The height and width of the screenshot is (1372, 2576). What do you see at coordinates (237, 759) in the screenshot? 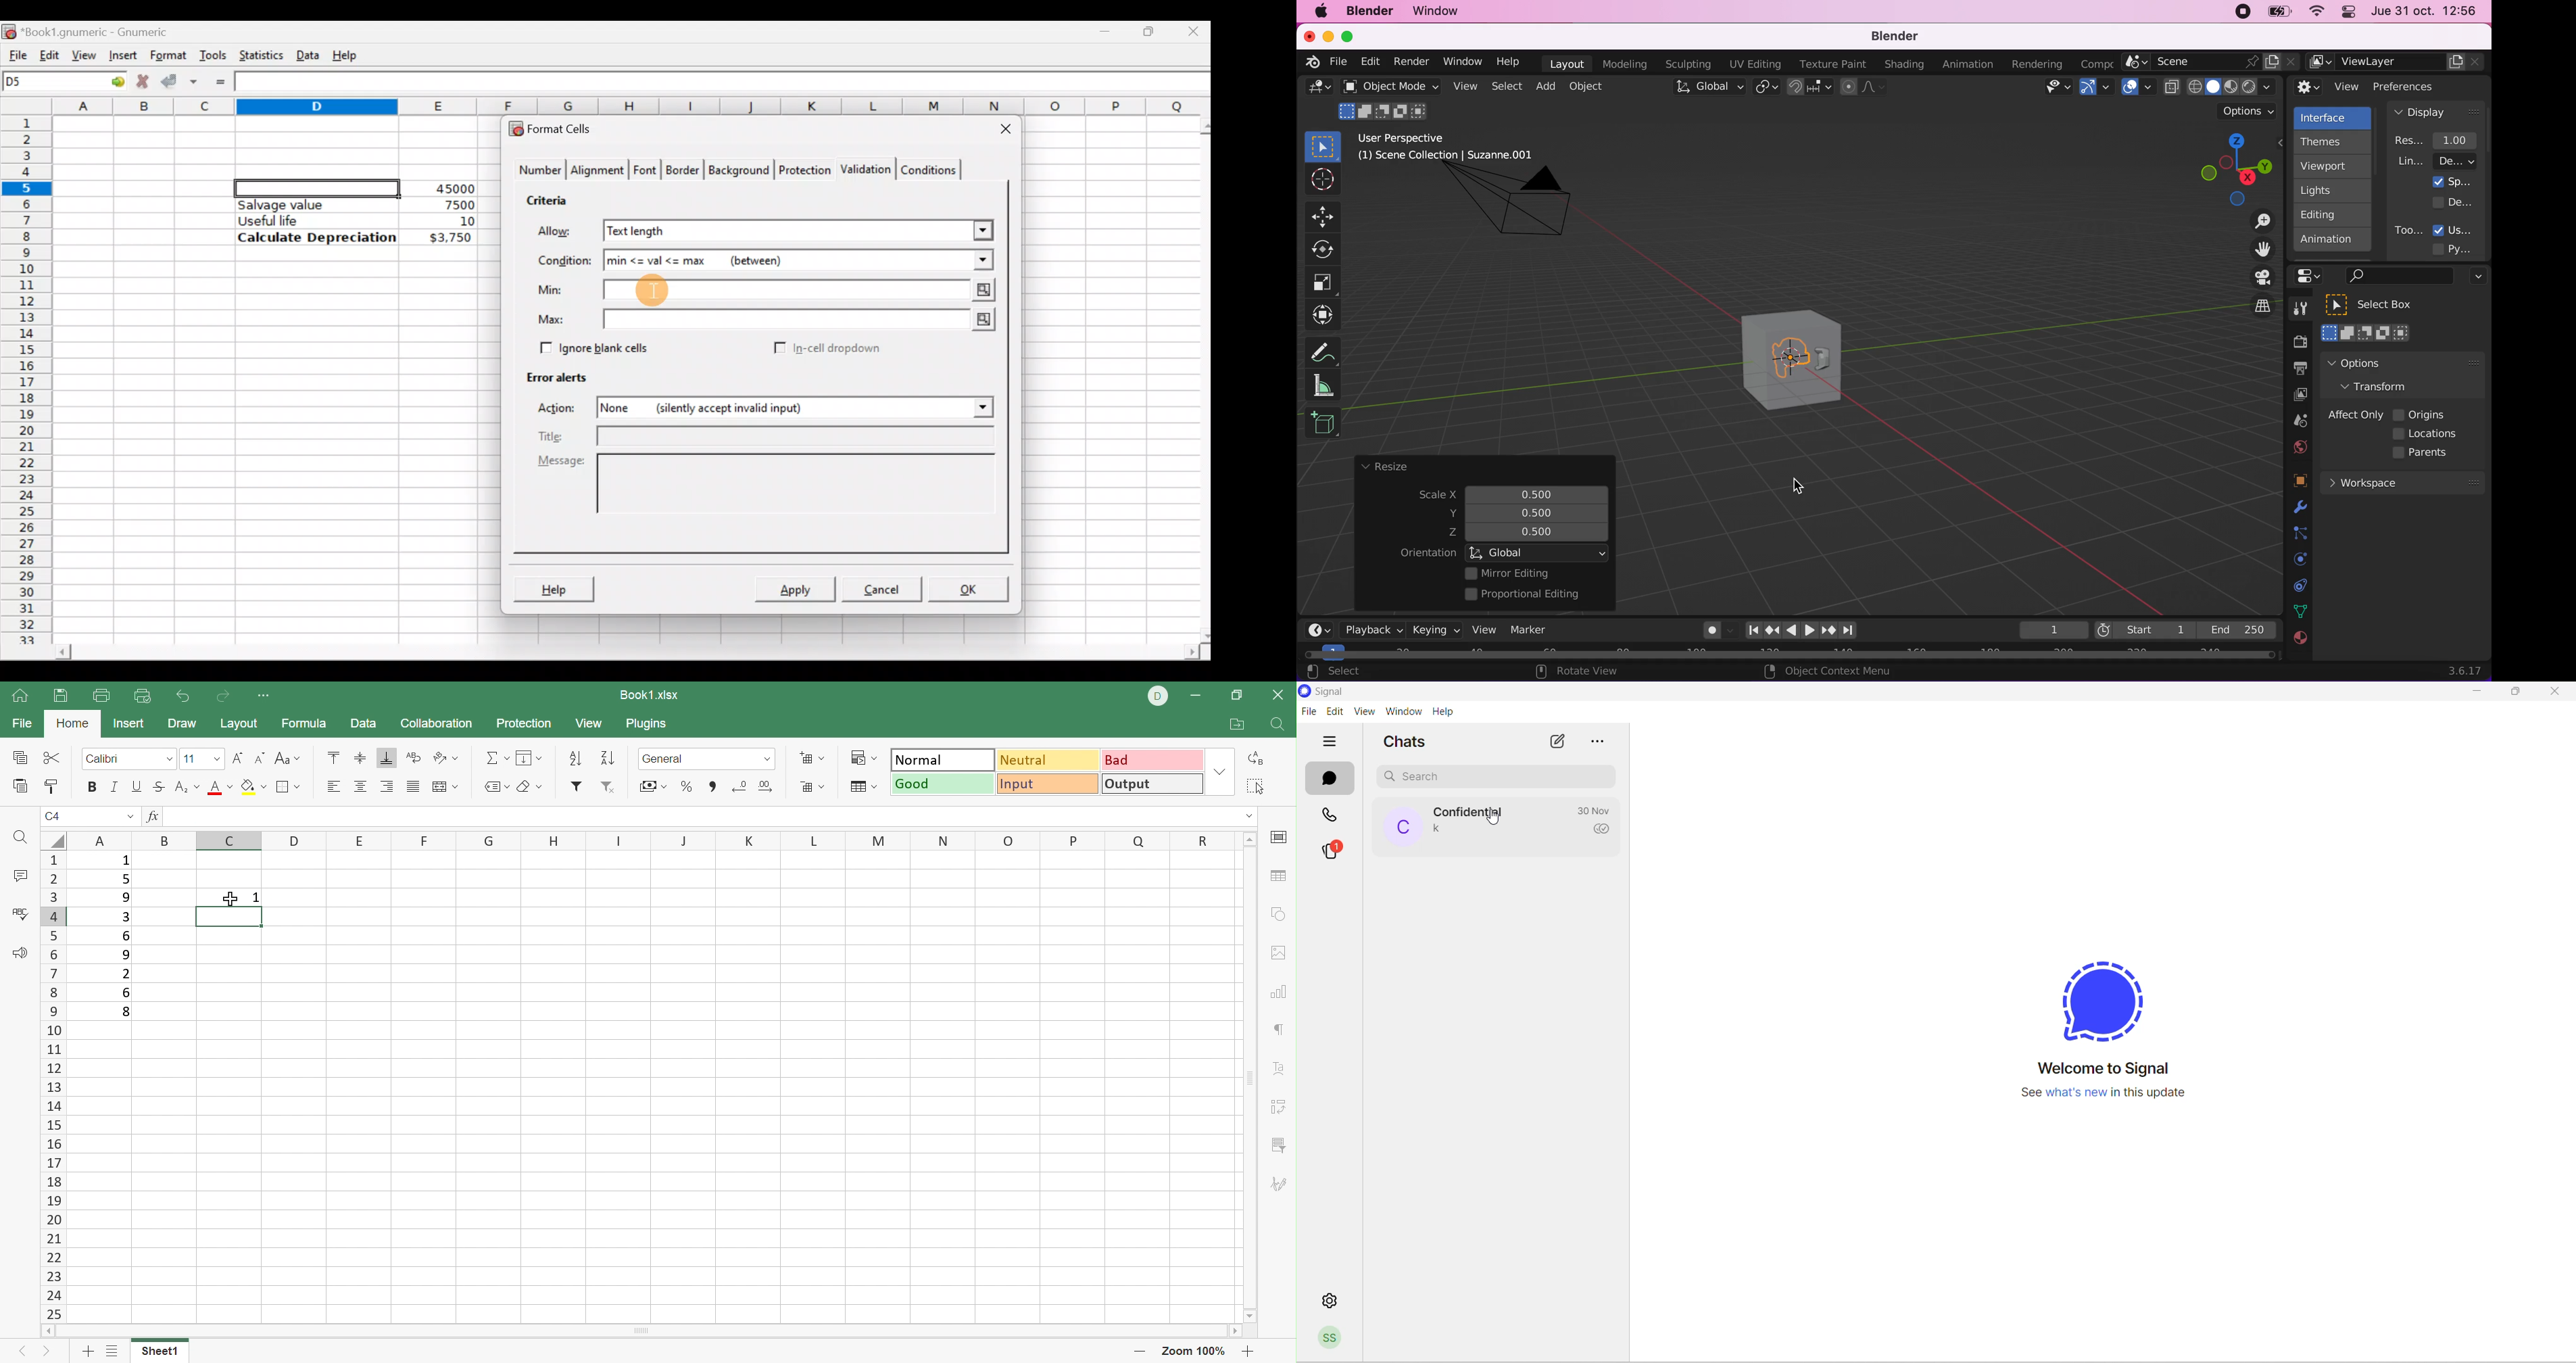
I see `Increment font size` at bounding box center [237, 759].